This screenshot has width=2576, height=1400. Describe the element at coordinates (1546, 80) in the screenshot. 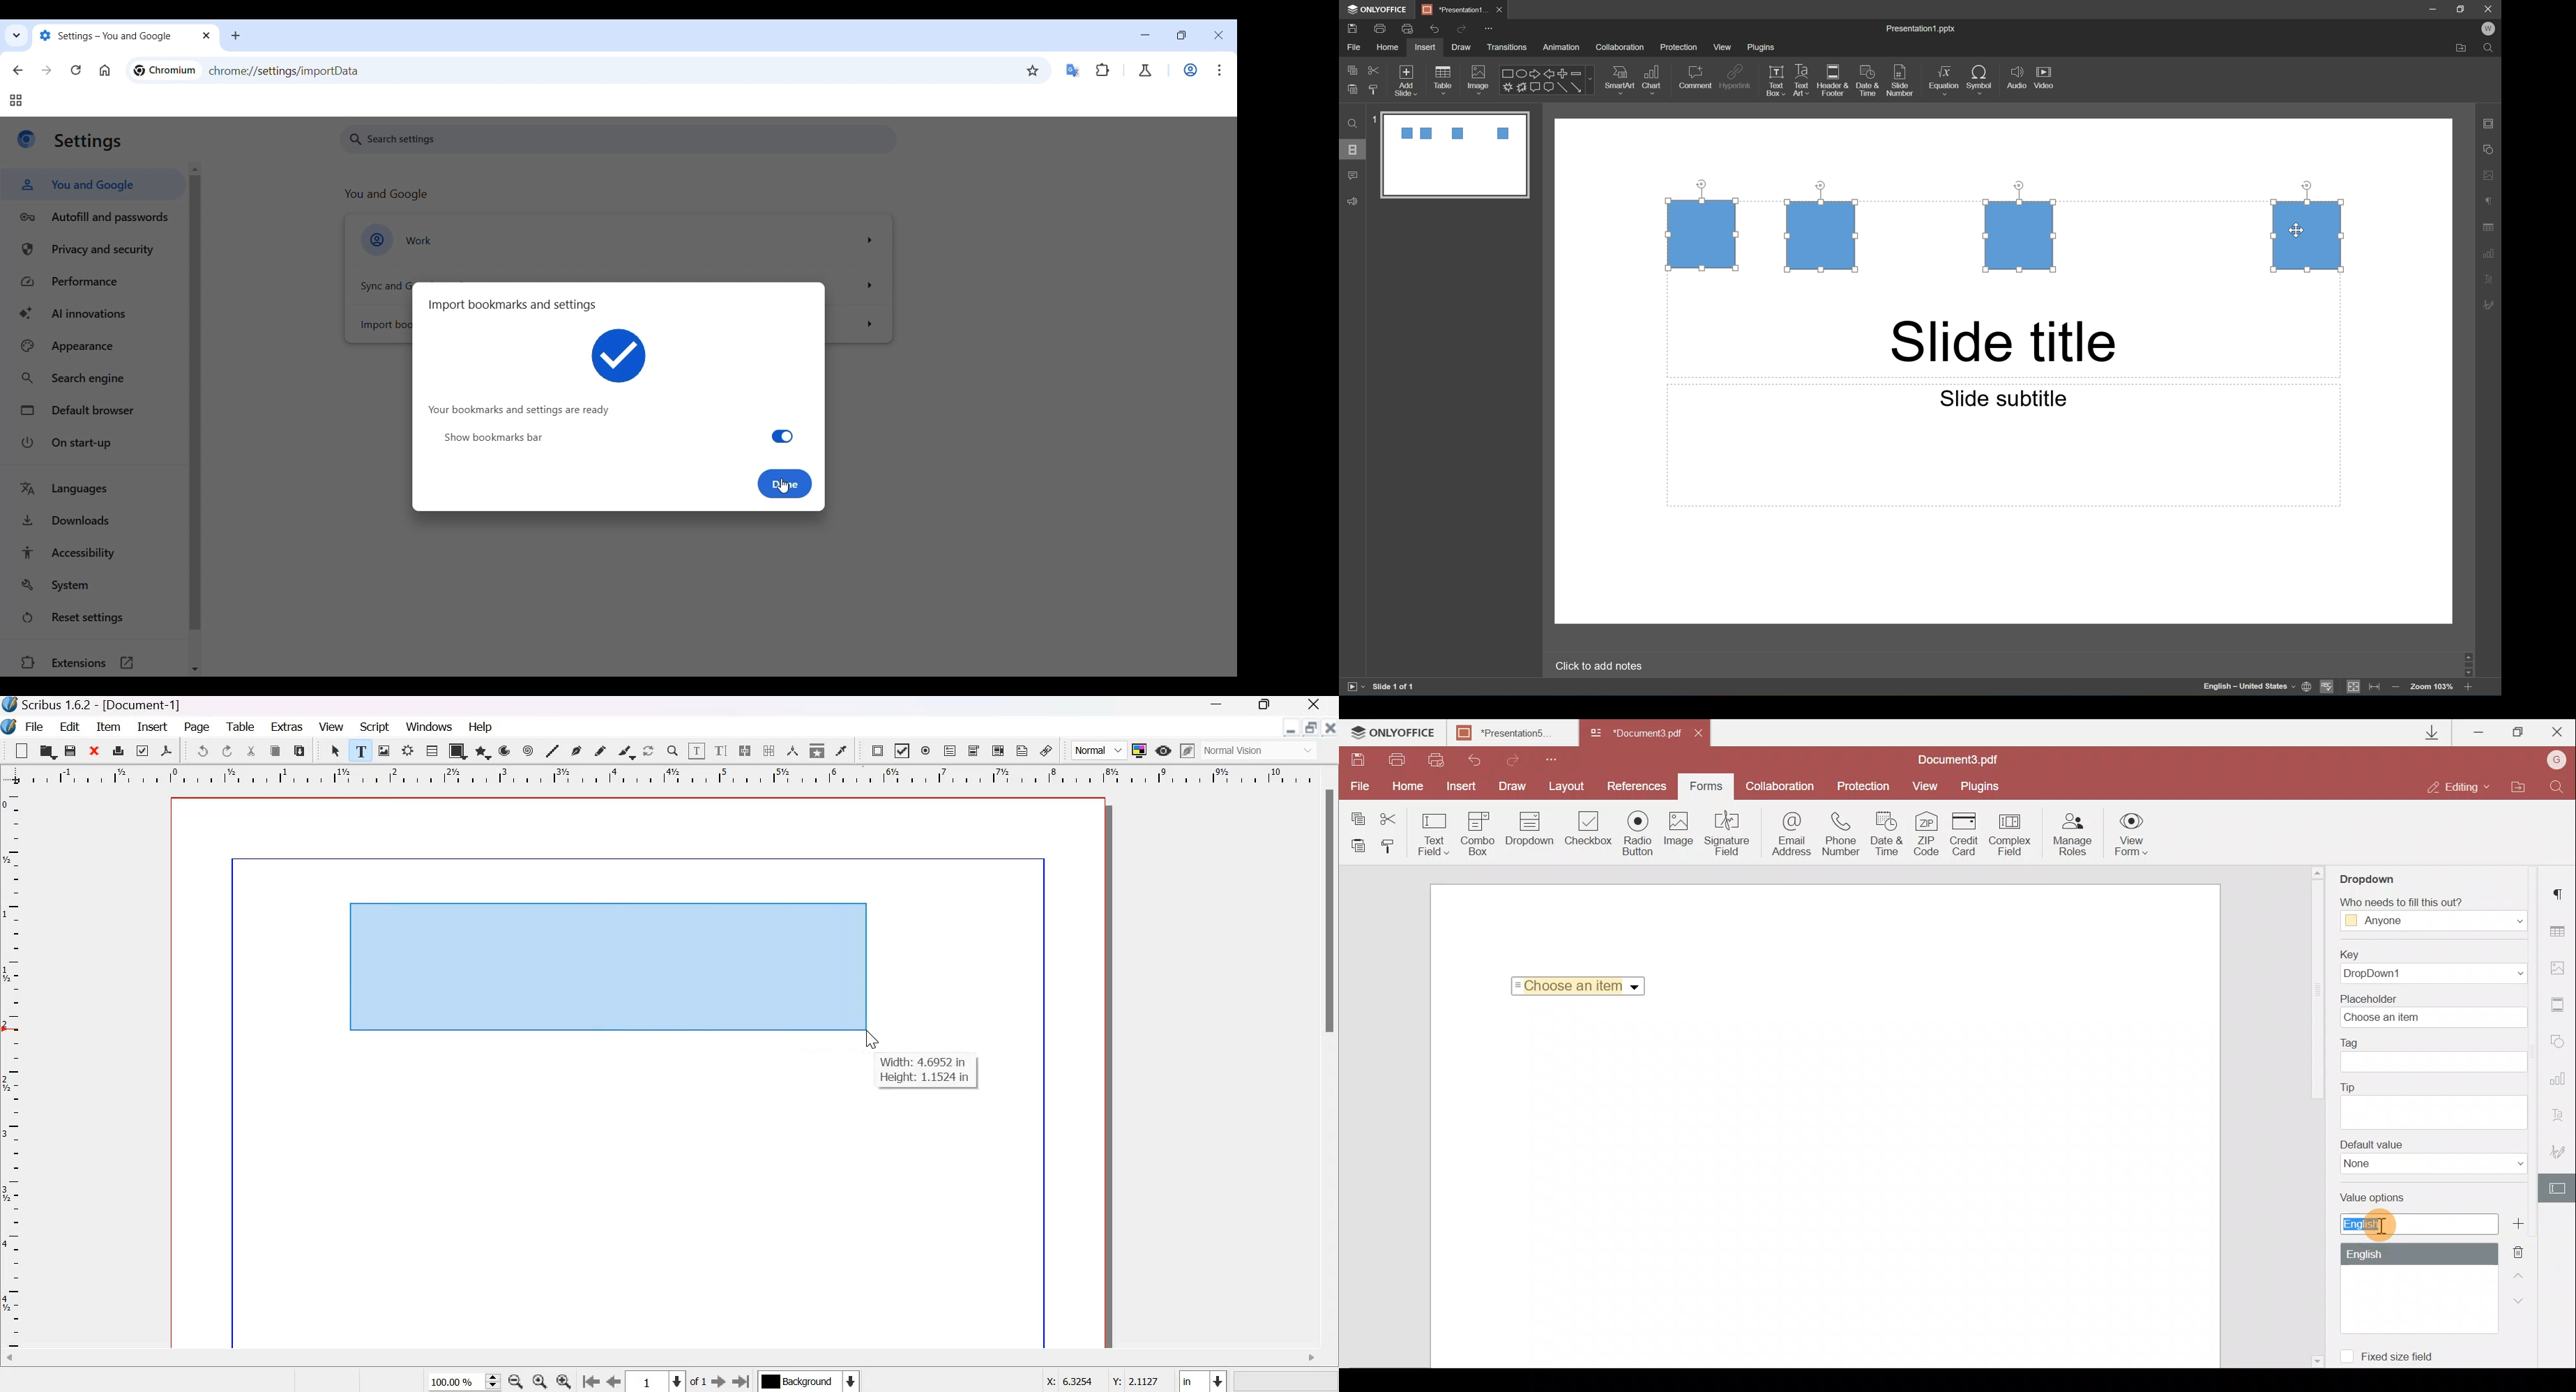

I see `shapes` at that location.